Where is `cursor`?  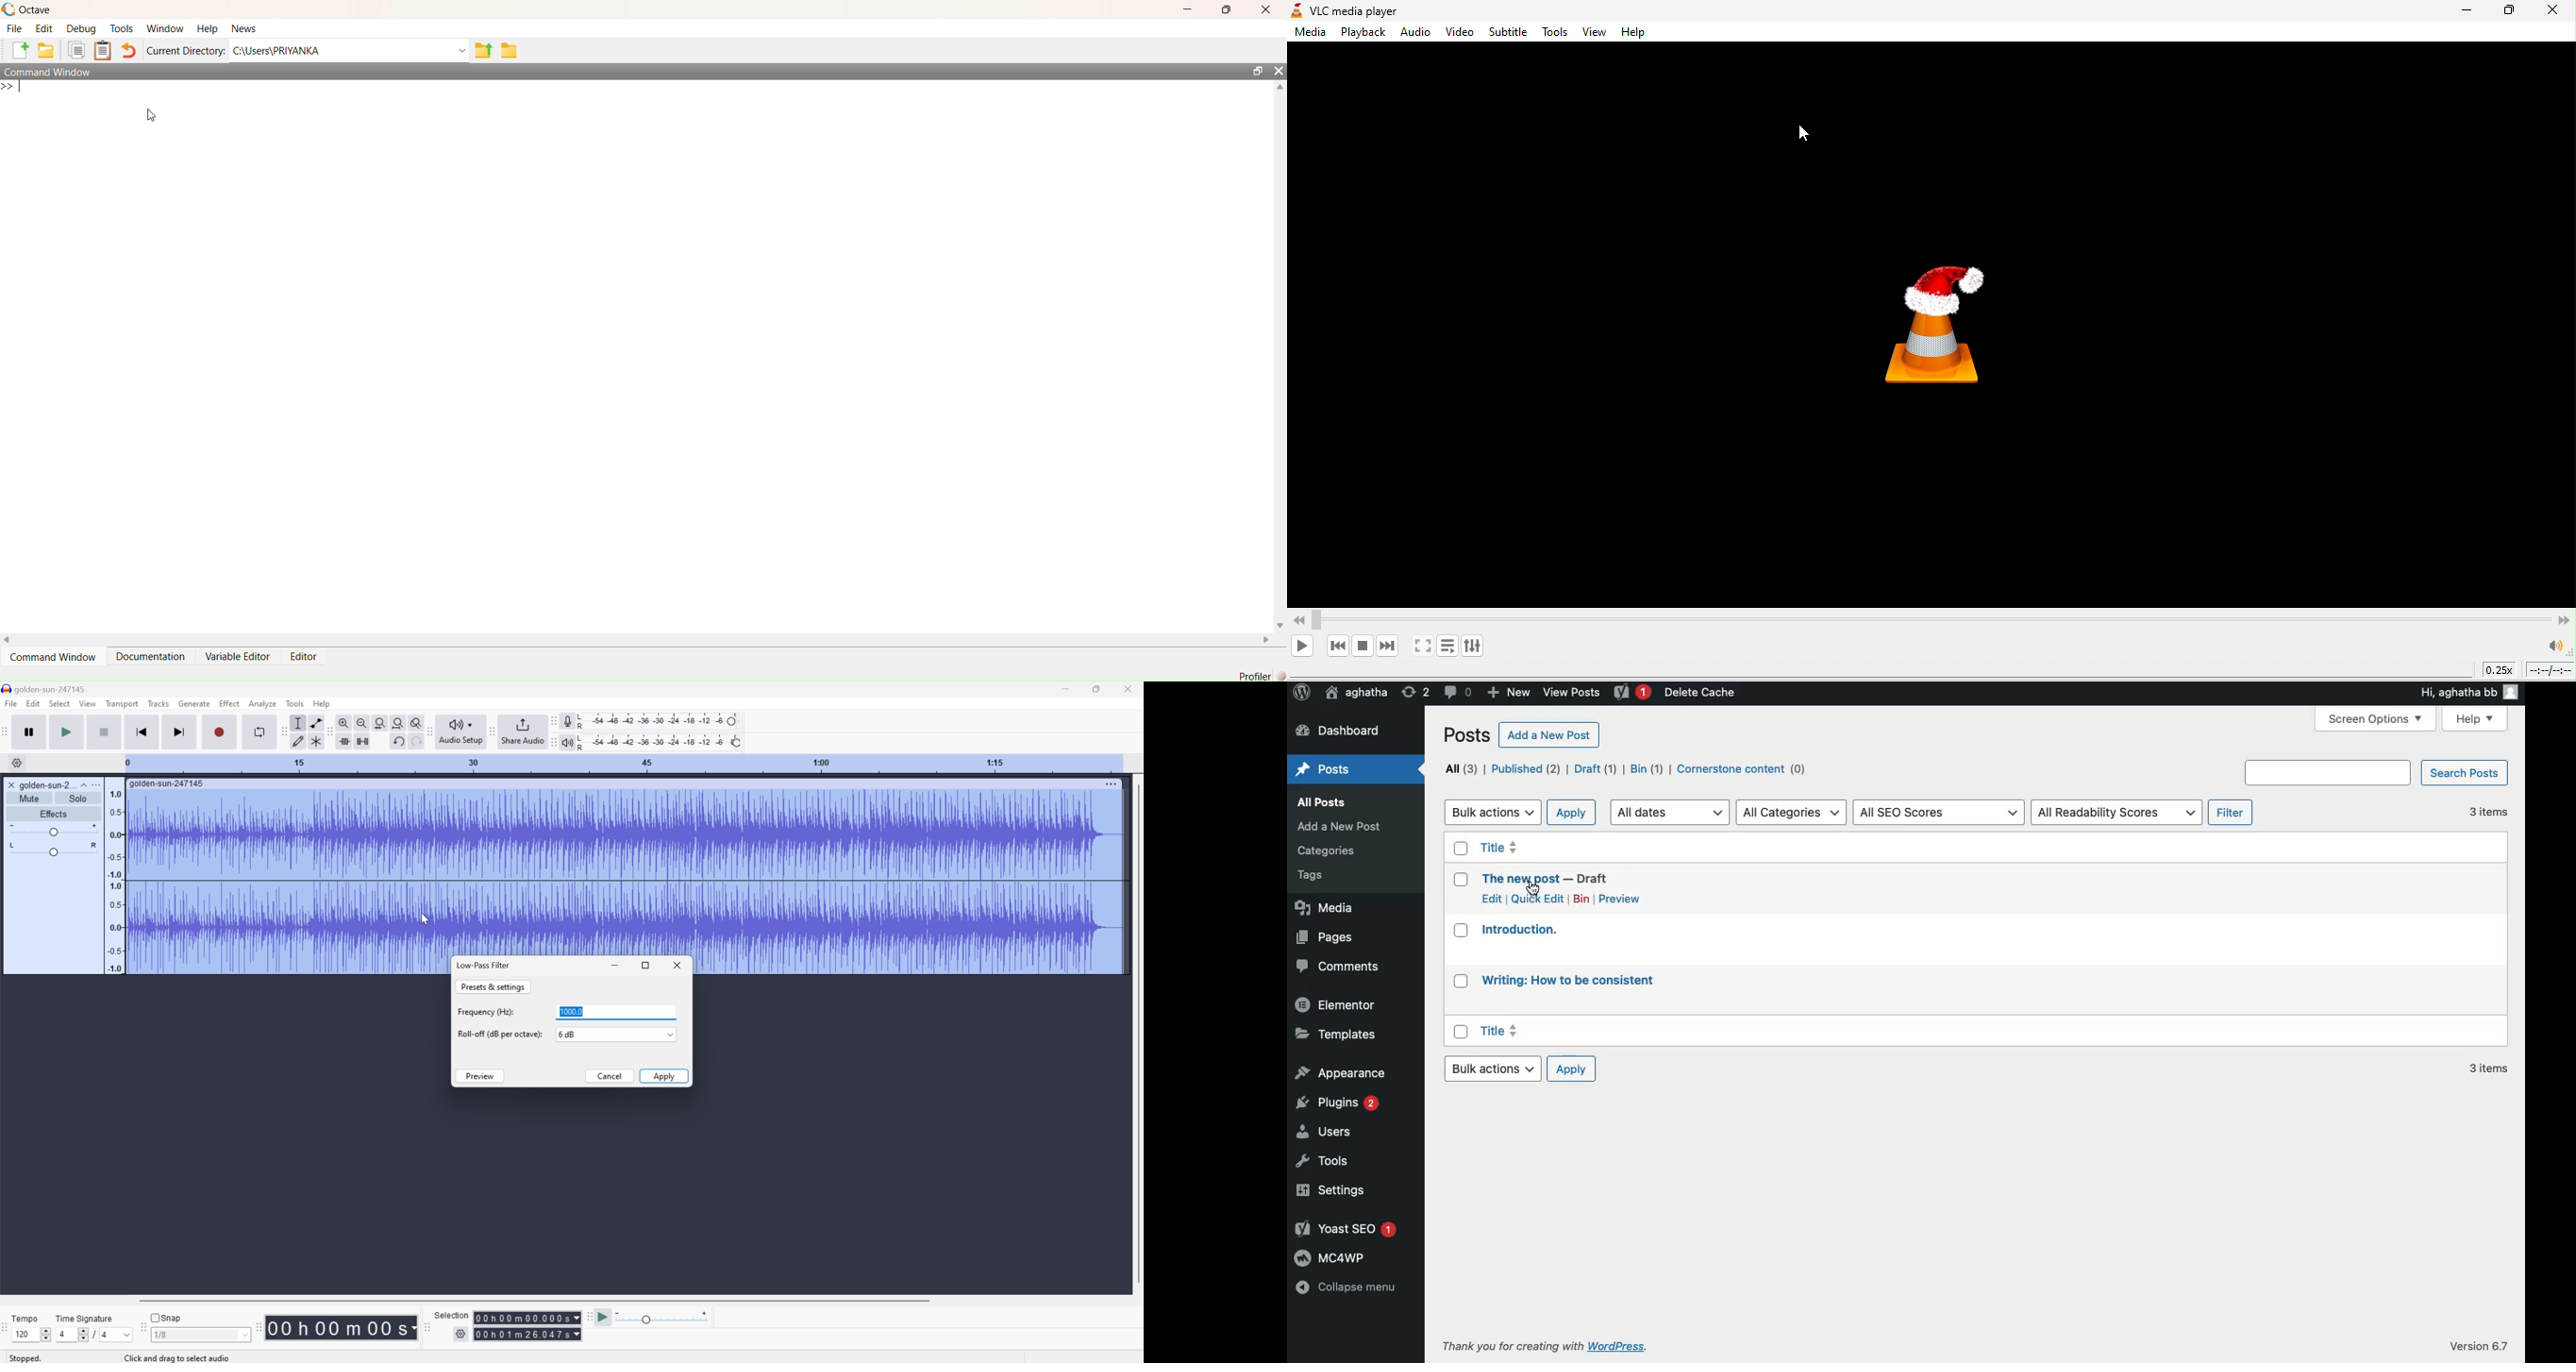 cursor is located at coordinates (155, 120).